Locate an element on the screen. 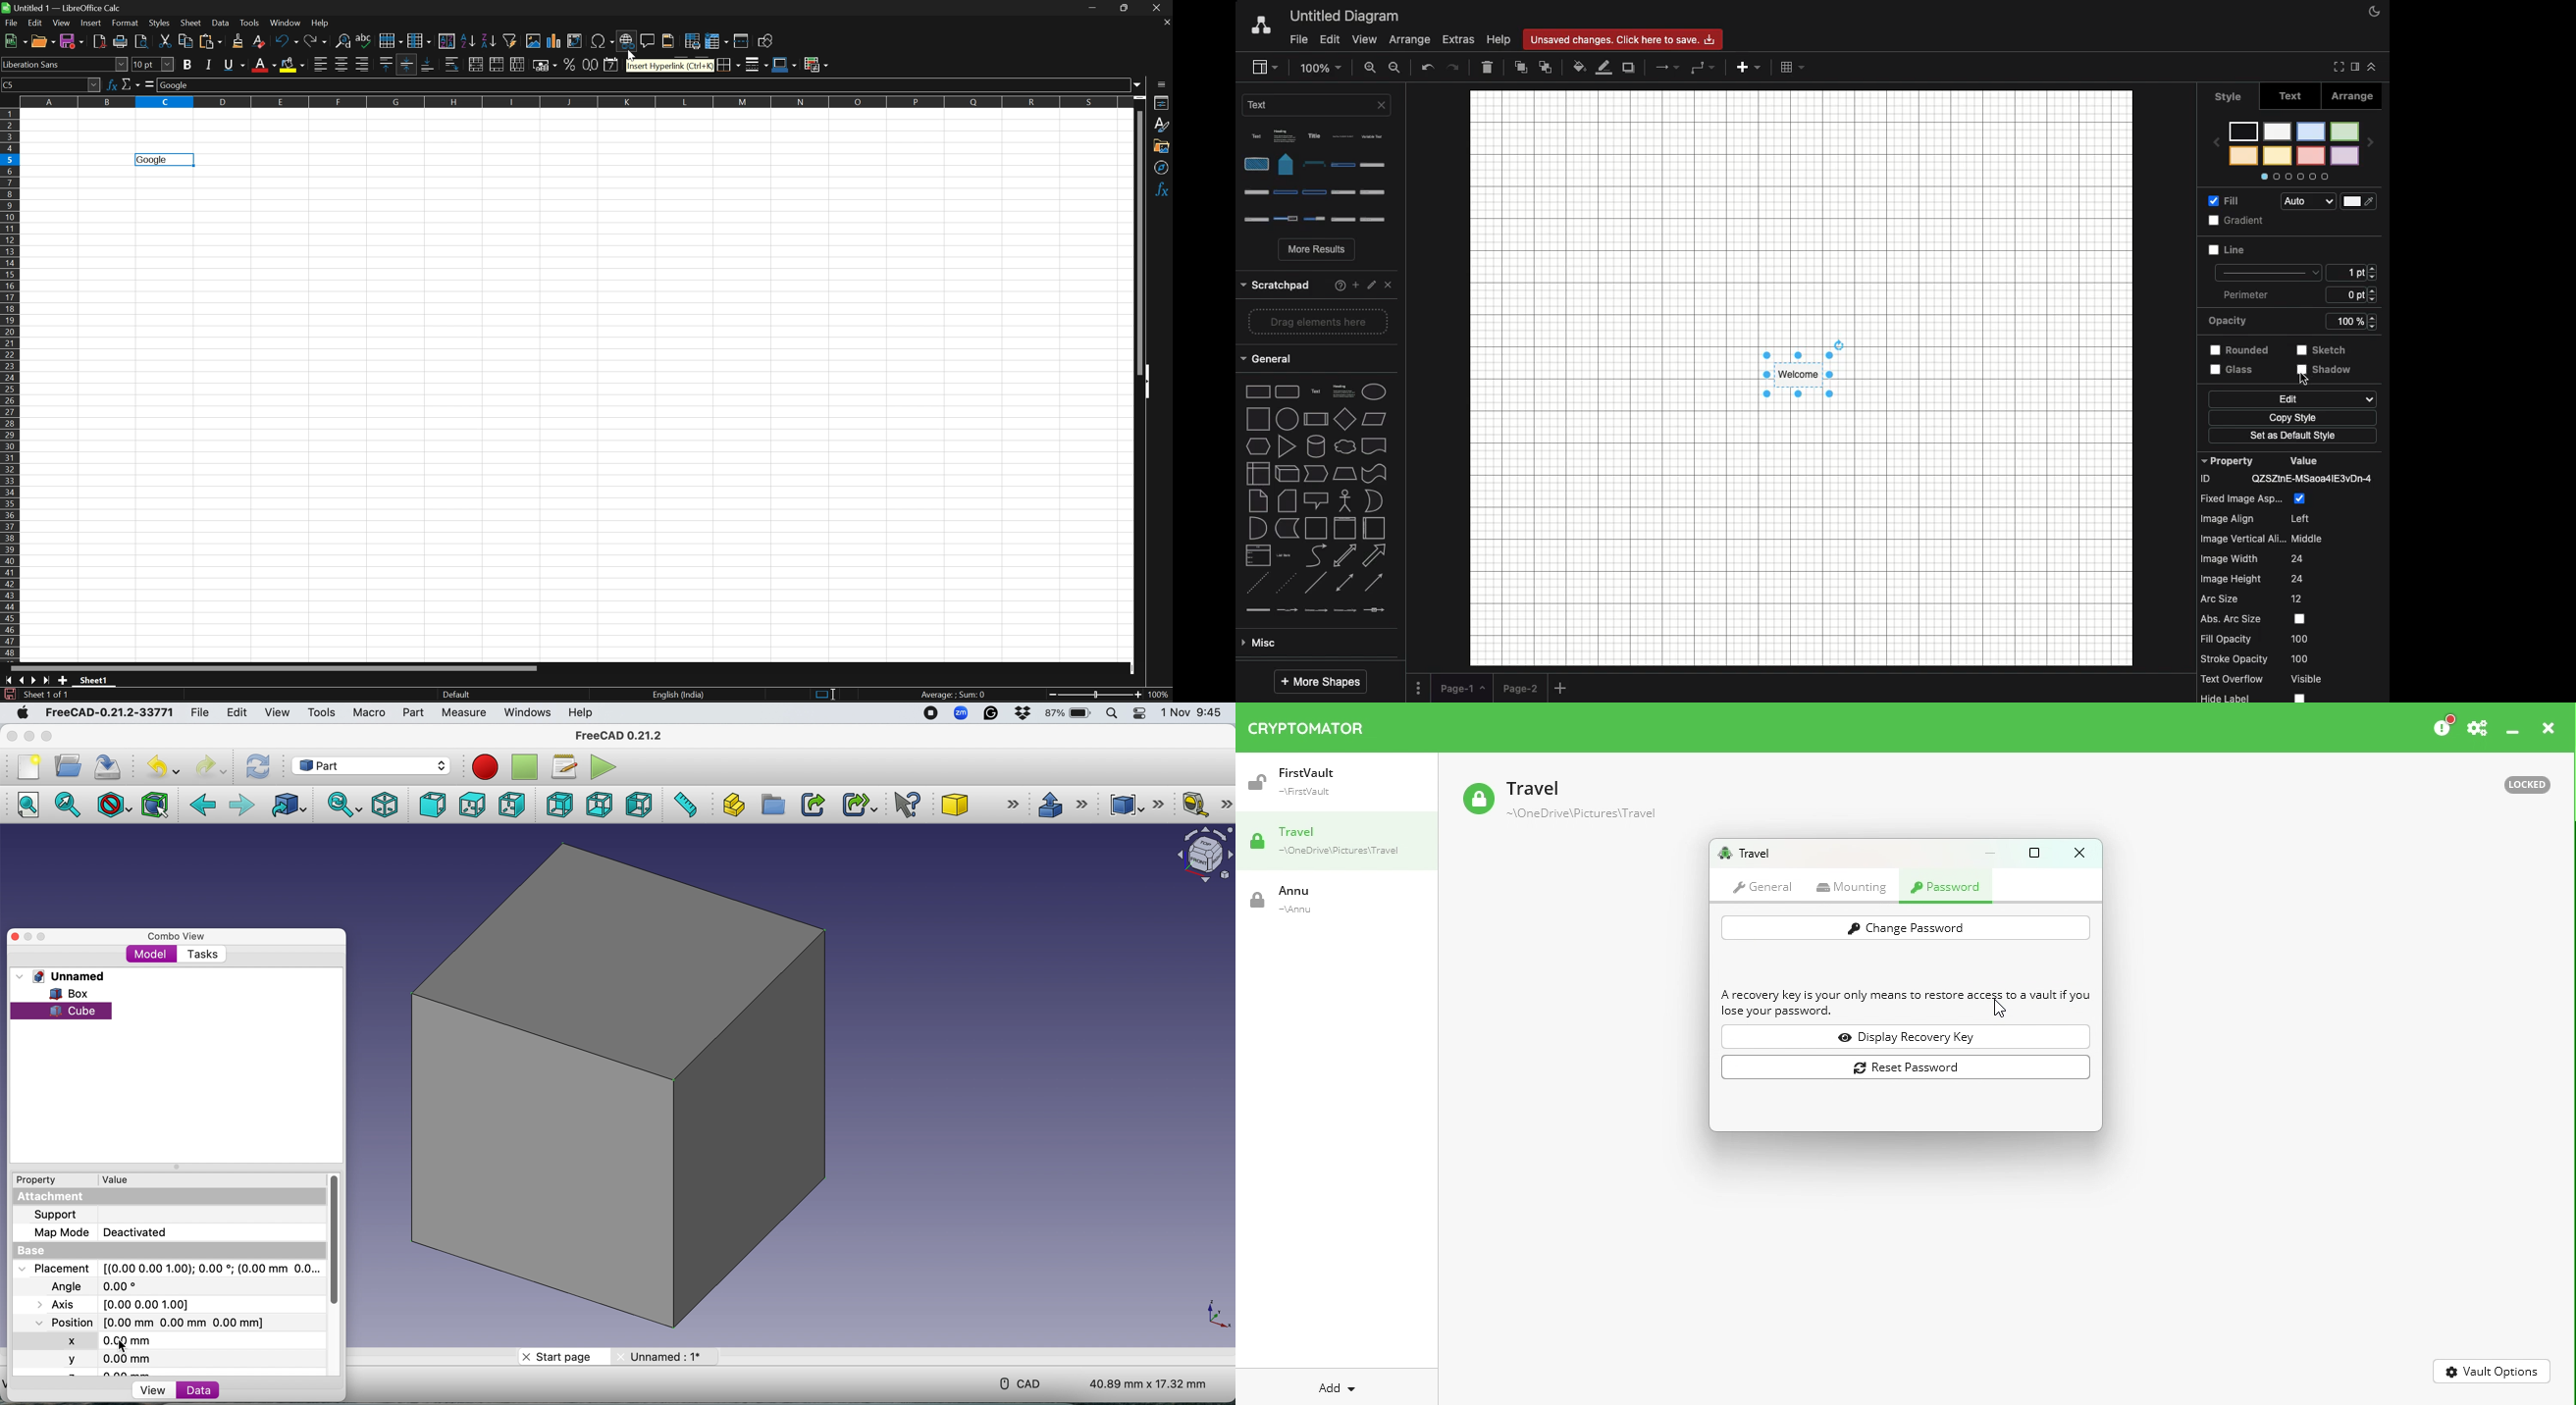  Slider is located at coordinates (1095, 696).